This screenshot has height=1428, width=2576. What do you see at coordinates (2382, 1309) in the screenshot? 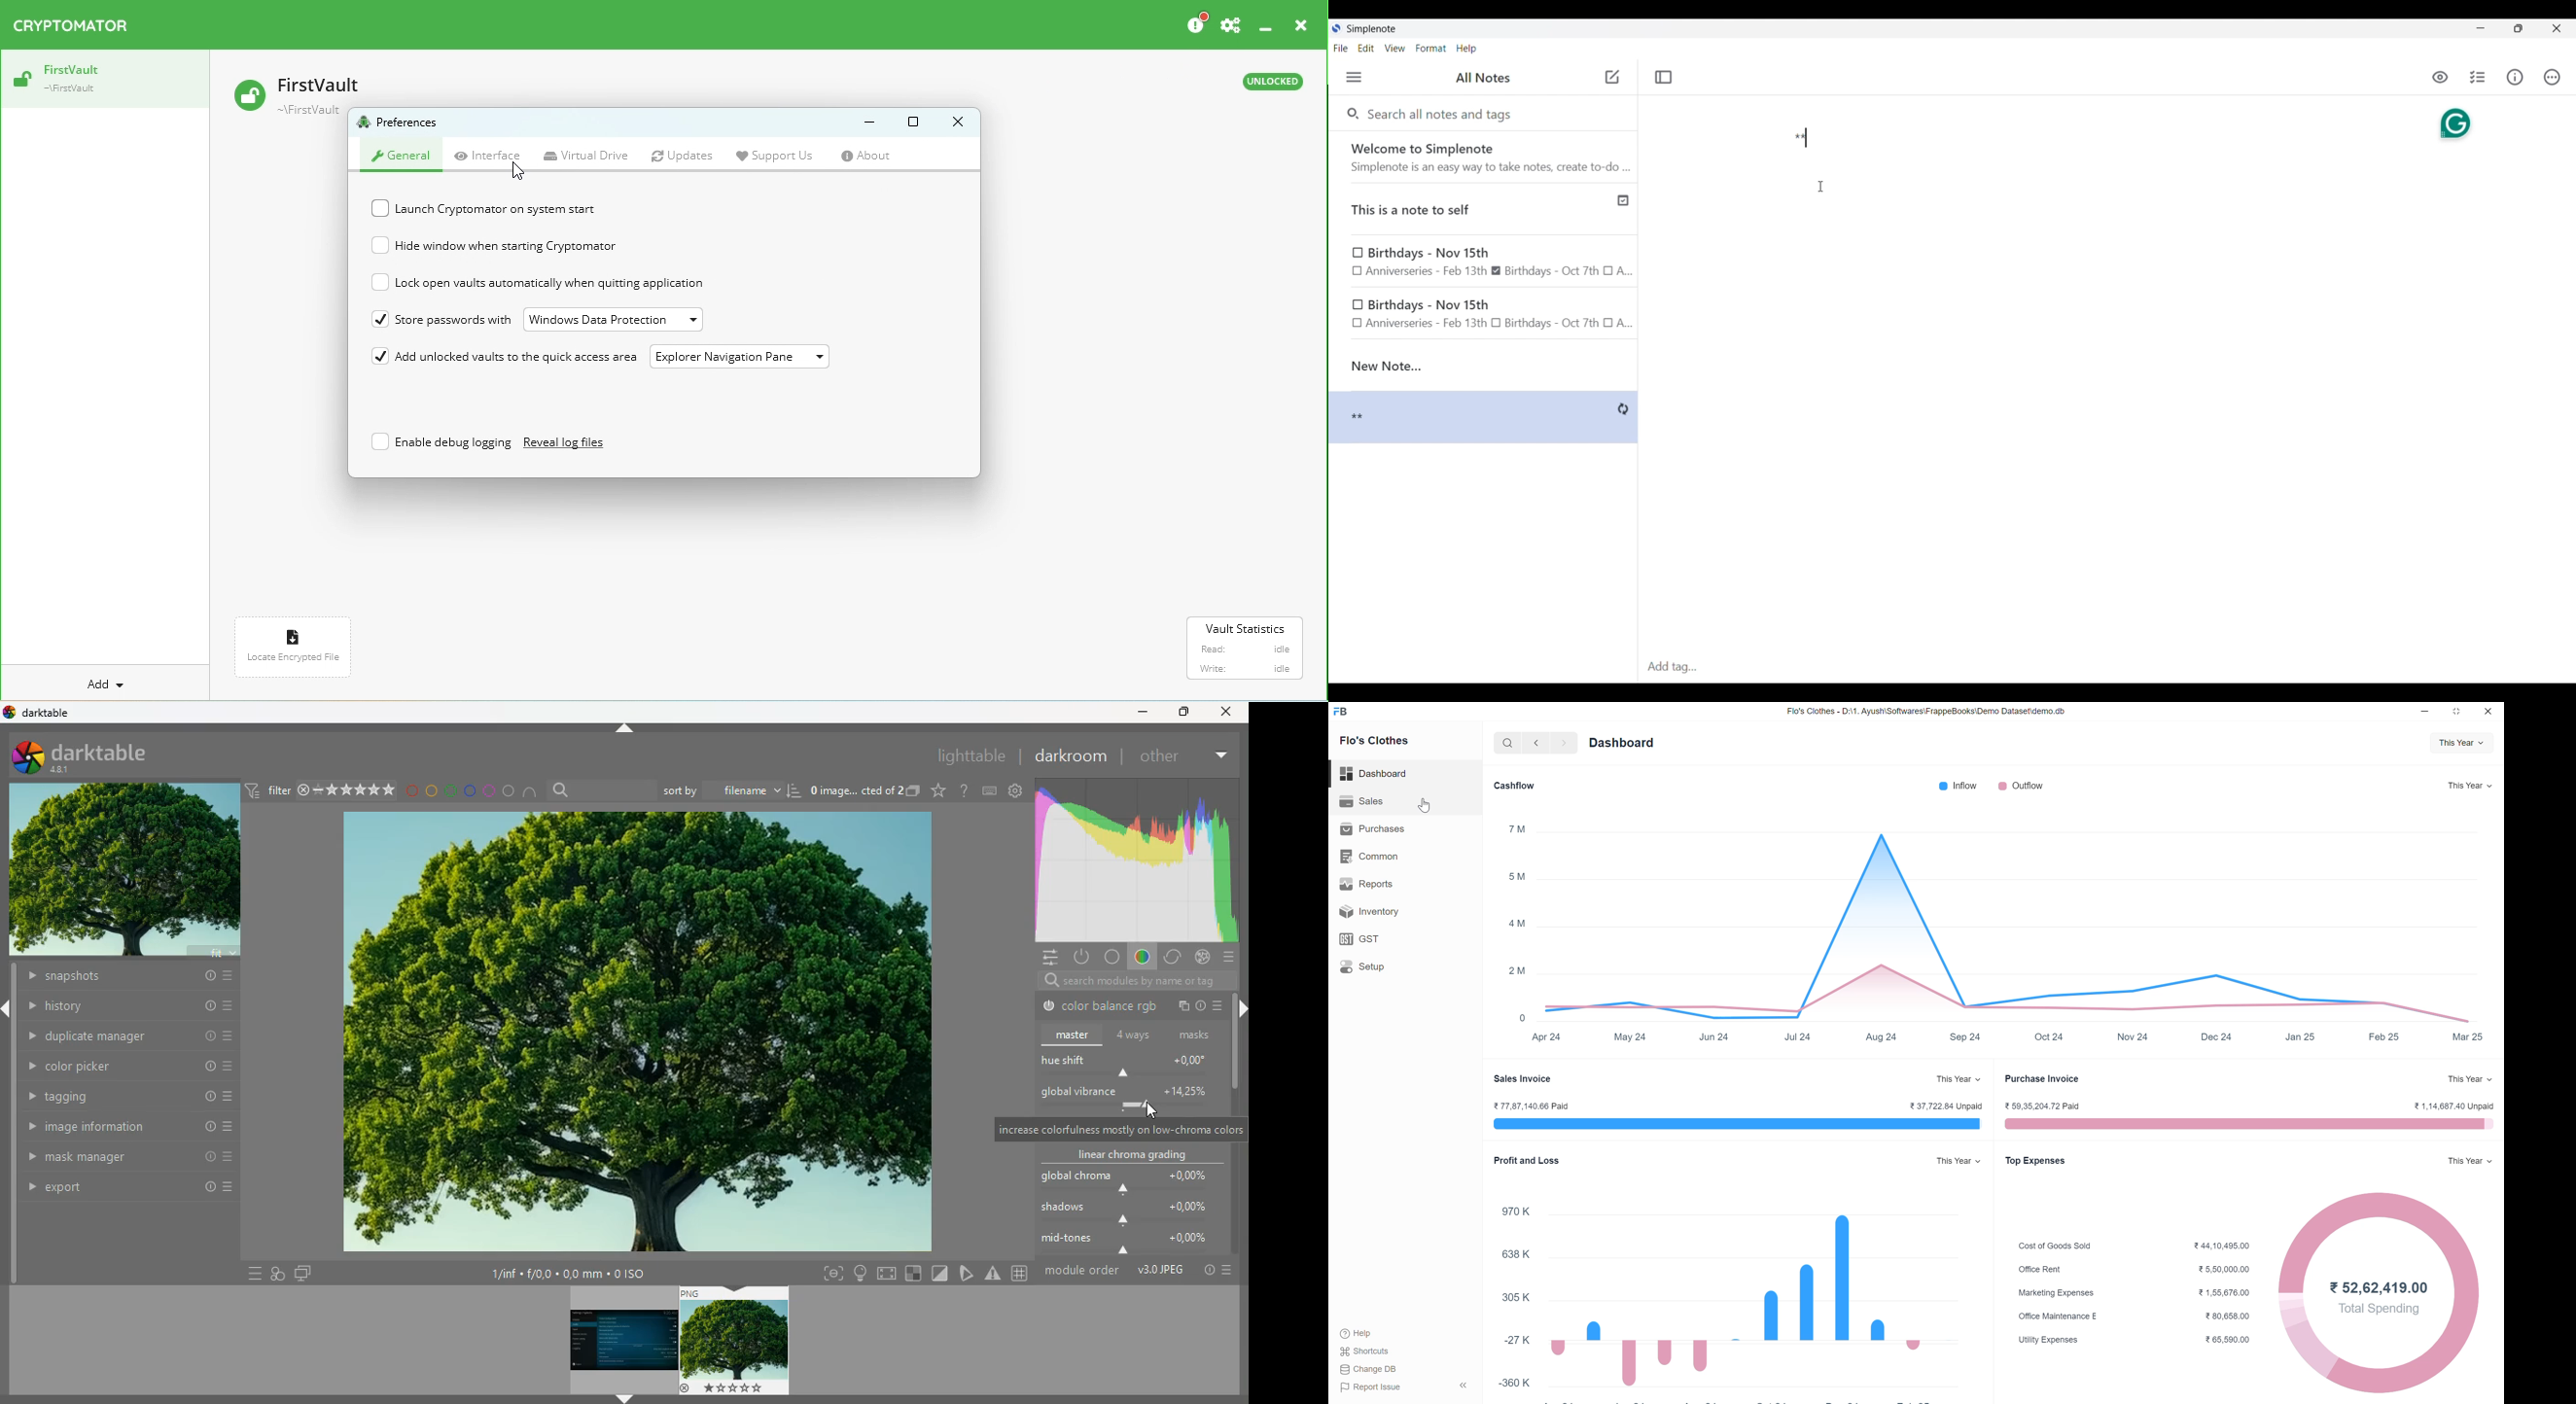
I see `total spending` at bounding box center [2382, 1309].